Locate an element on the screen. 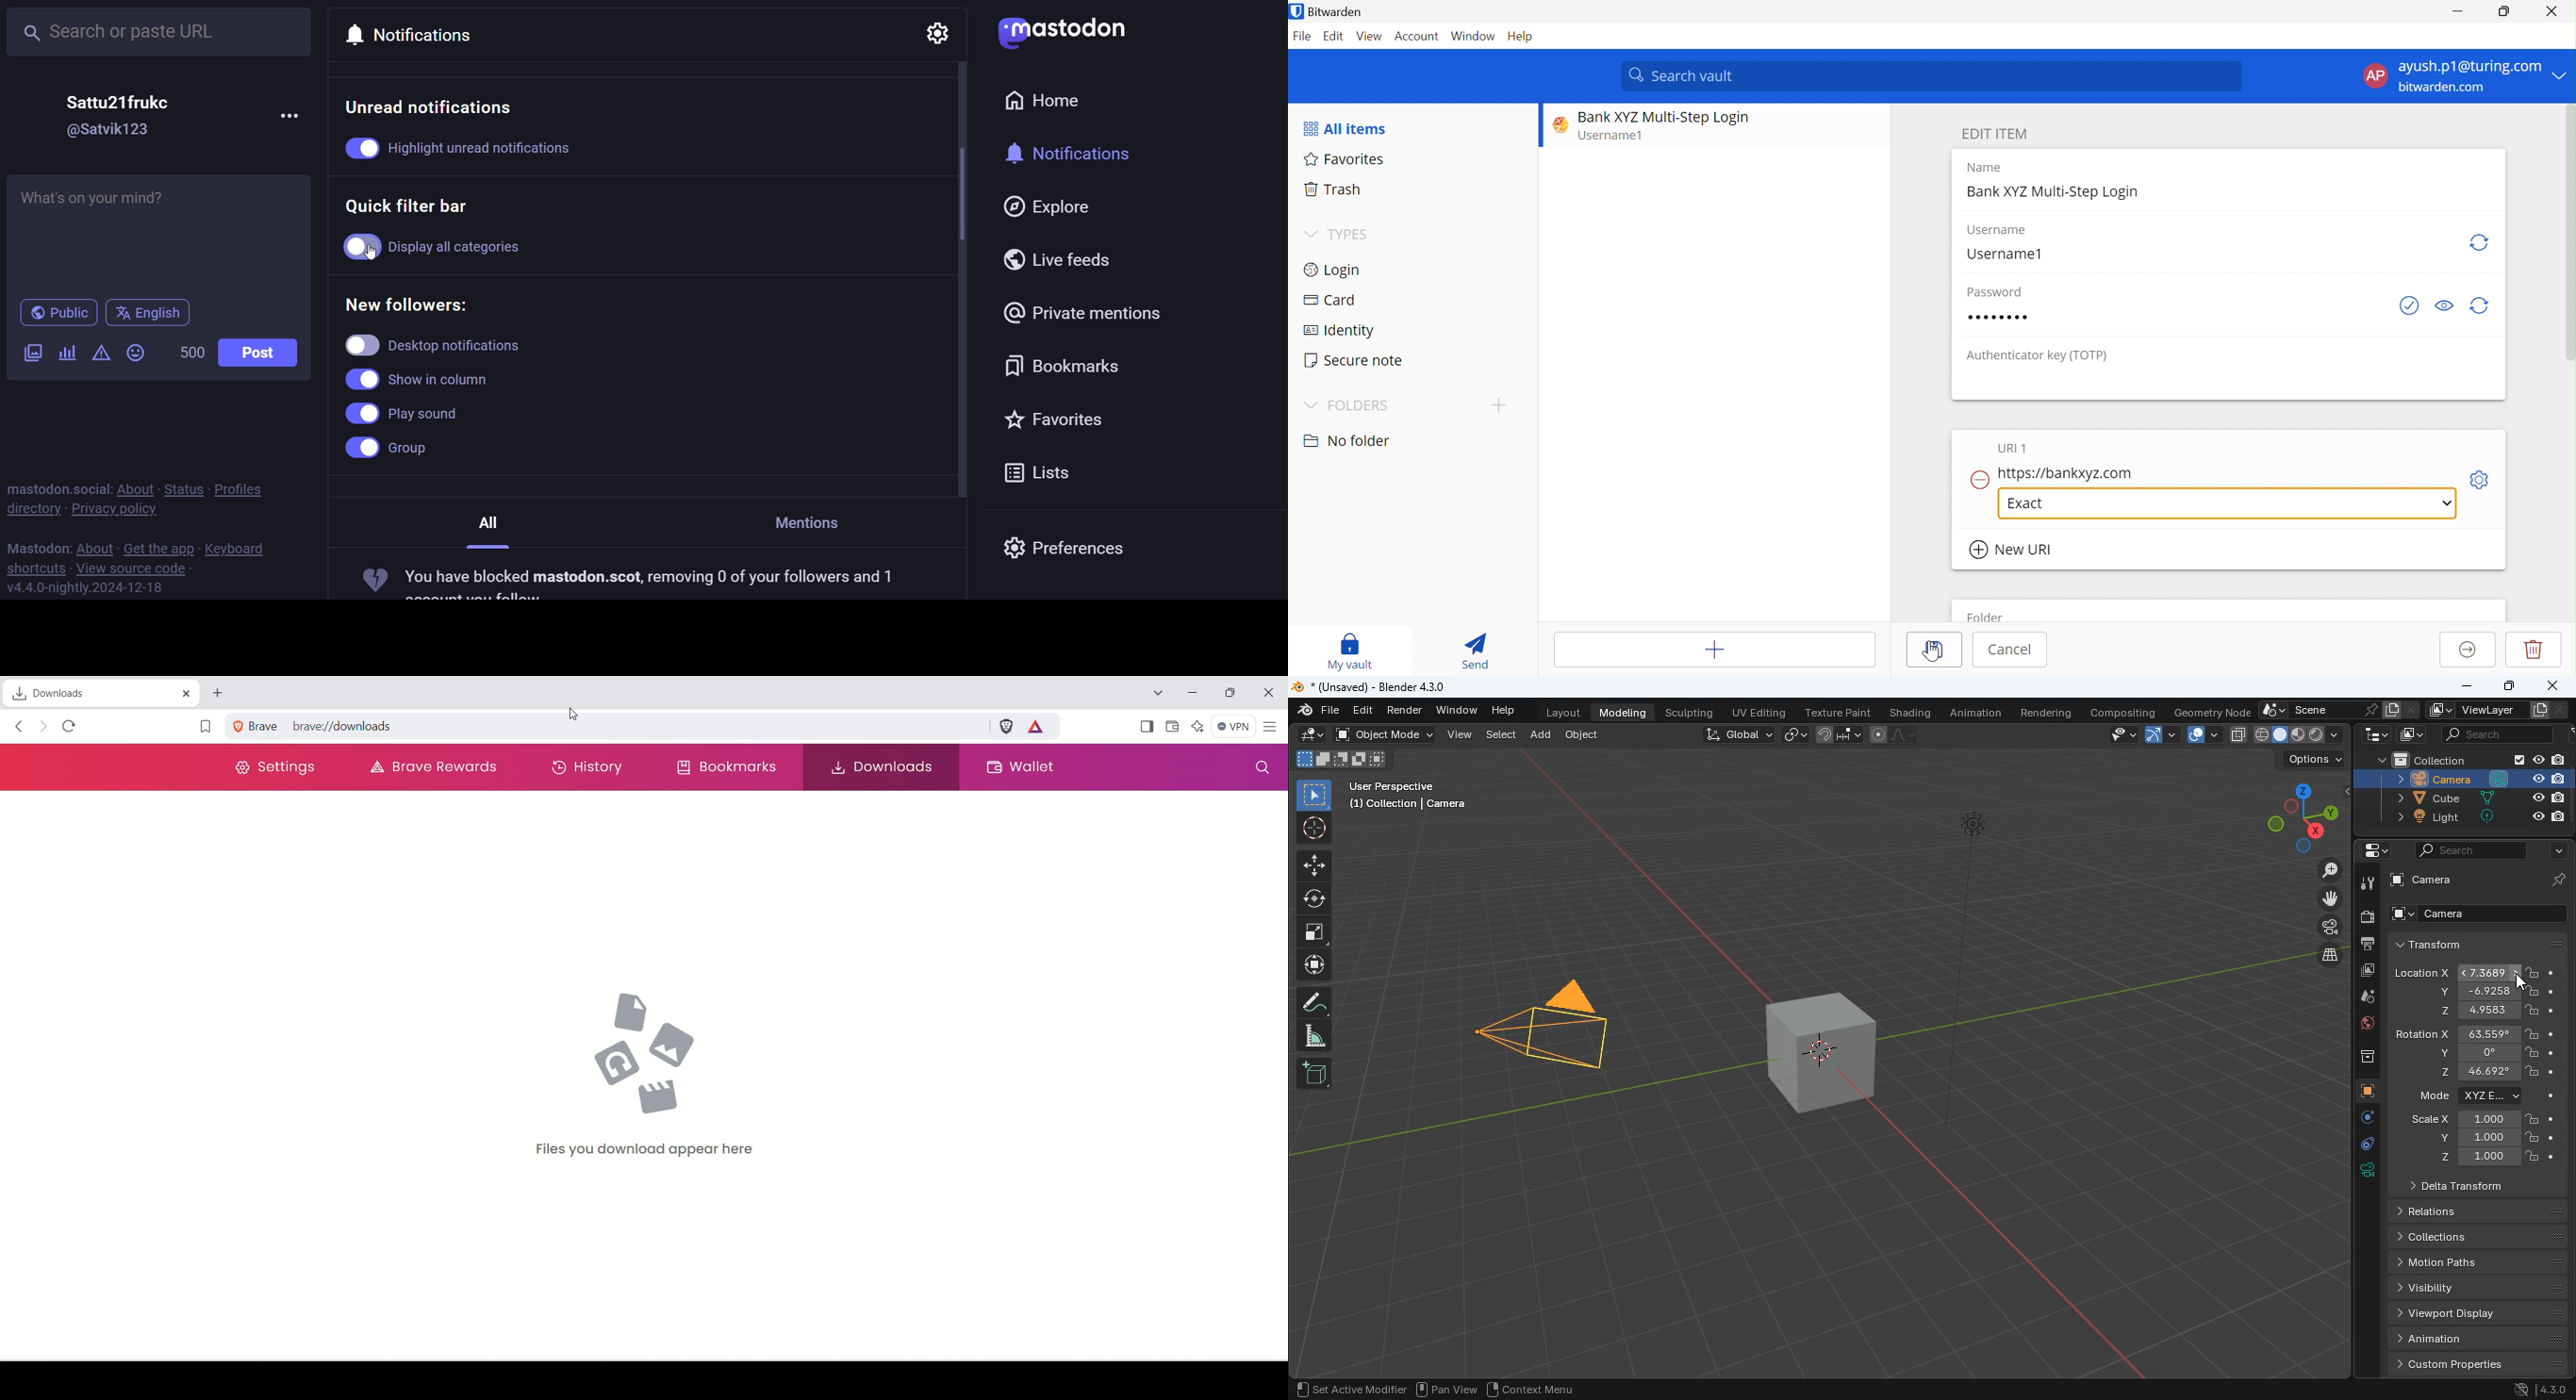 Image resolution: width=2576 pixels, height=1400 pixels. privacy policy is located at coordinates (121, 508).